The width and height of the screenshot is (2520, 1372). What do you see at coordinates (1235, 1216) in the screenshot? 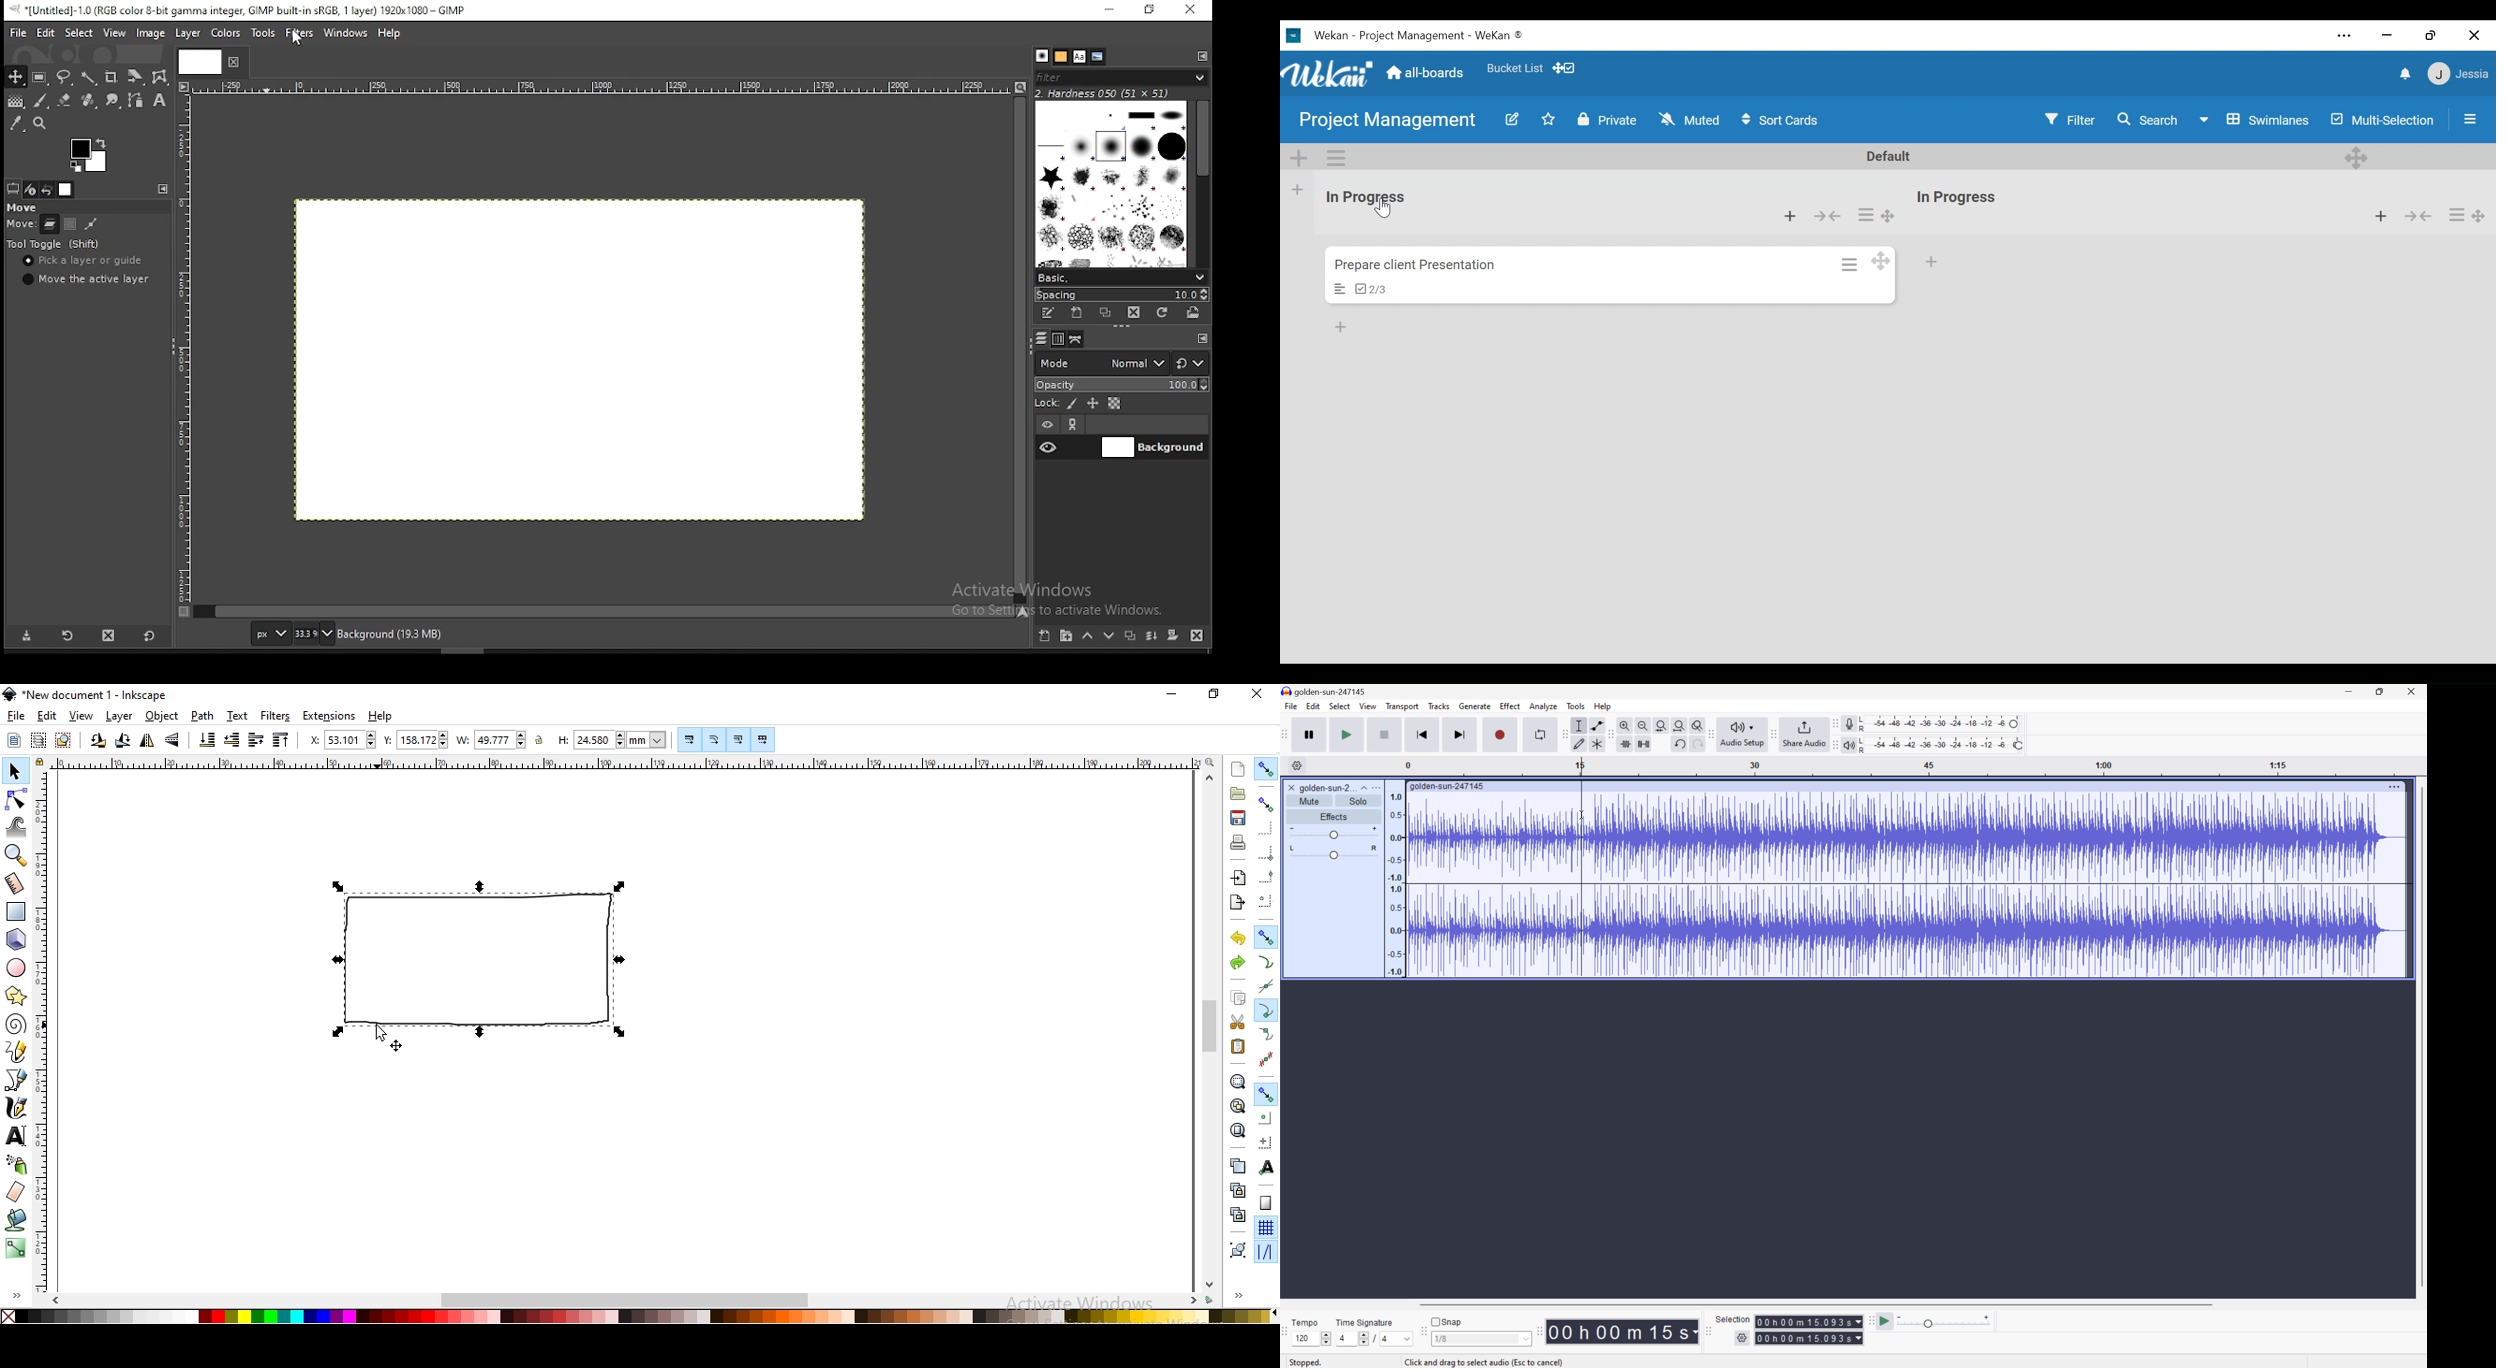
I see `cut the selected clones links to the objects` at bounding box center [1235, 1216].